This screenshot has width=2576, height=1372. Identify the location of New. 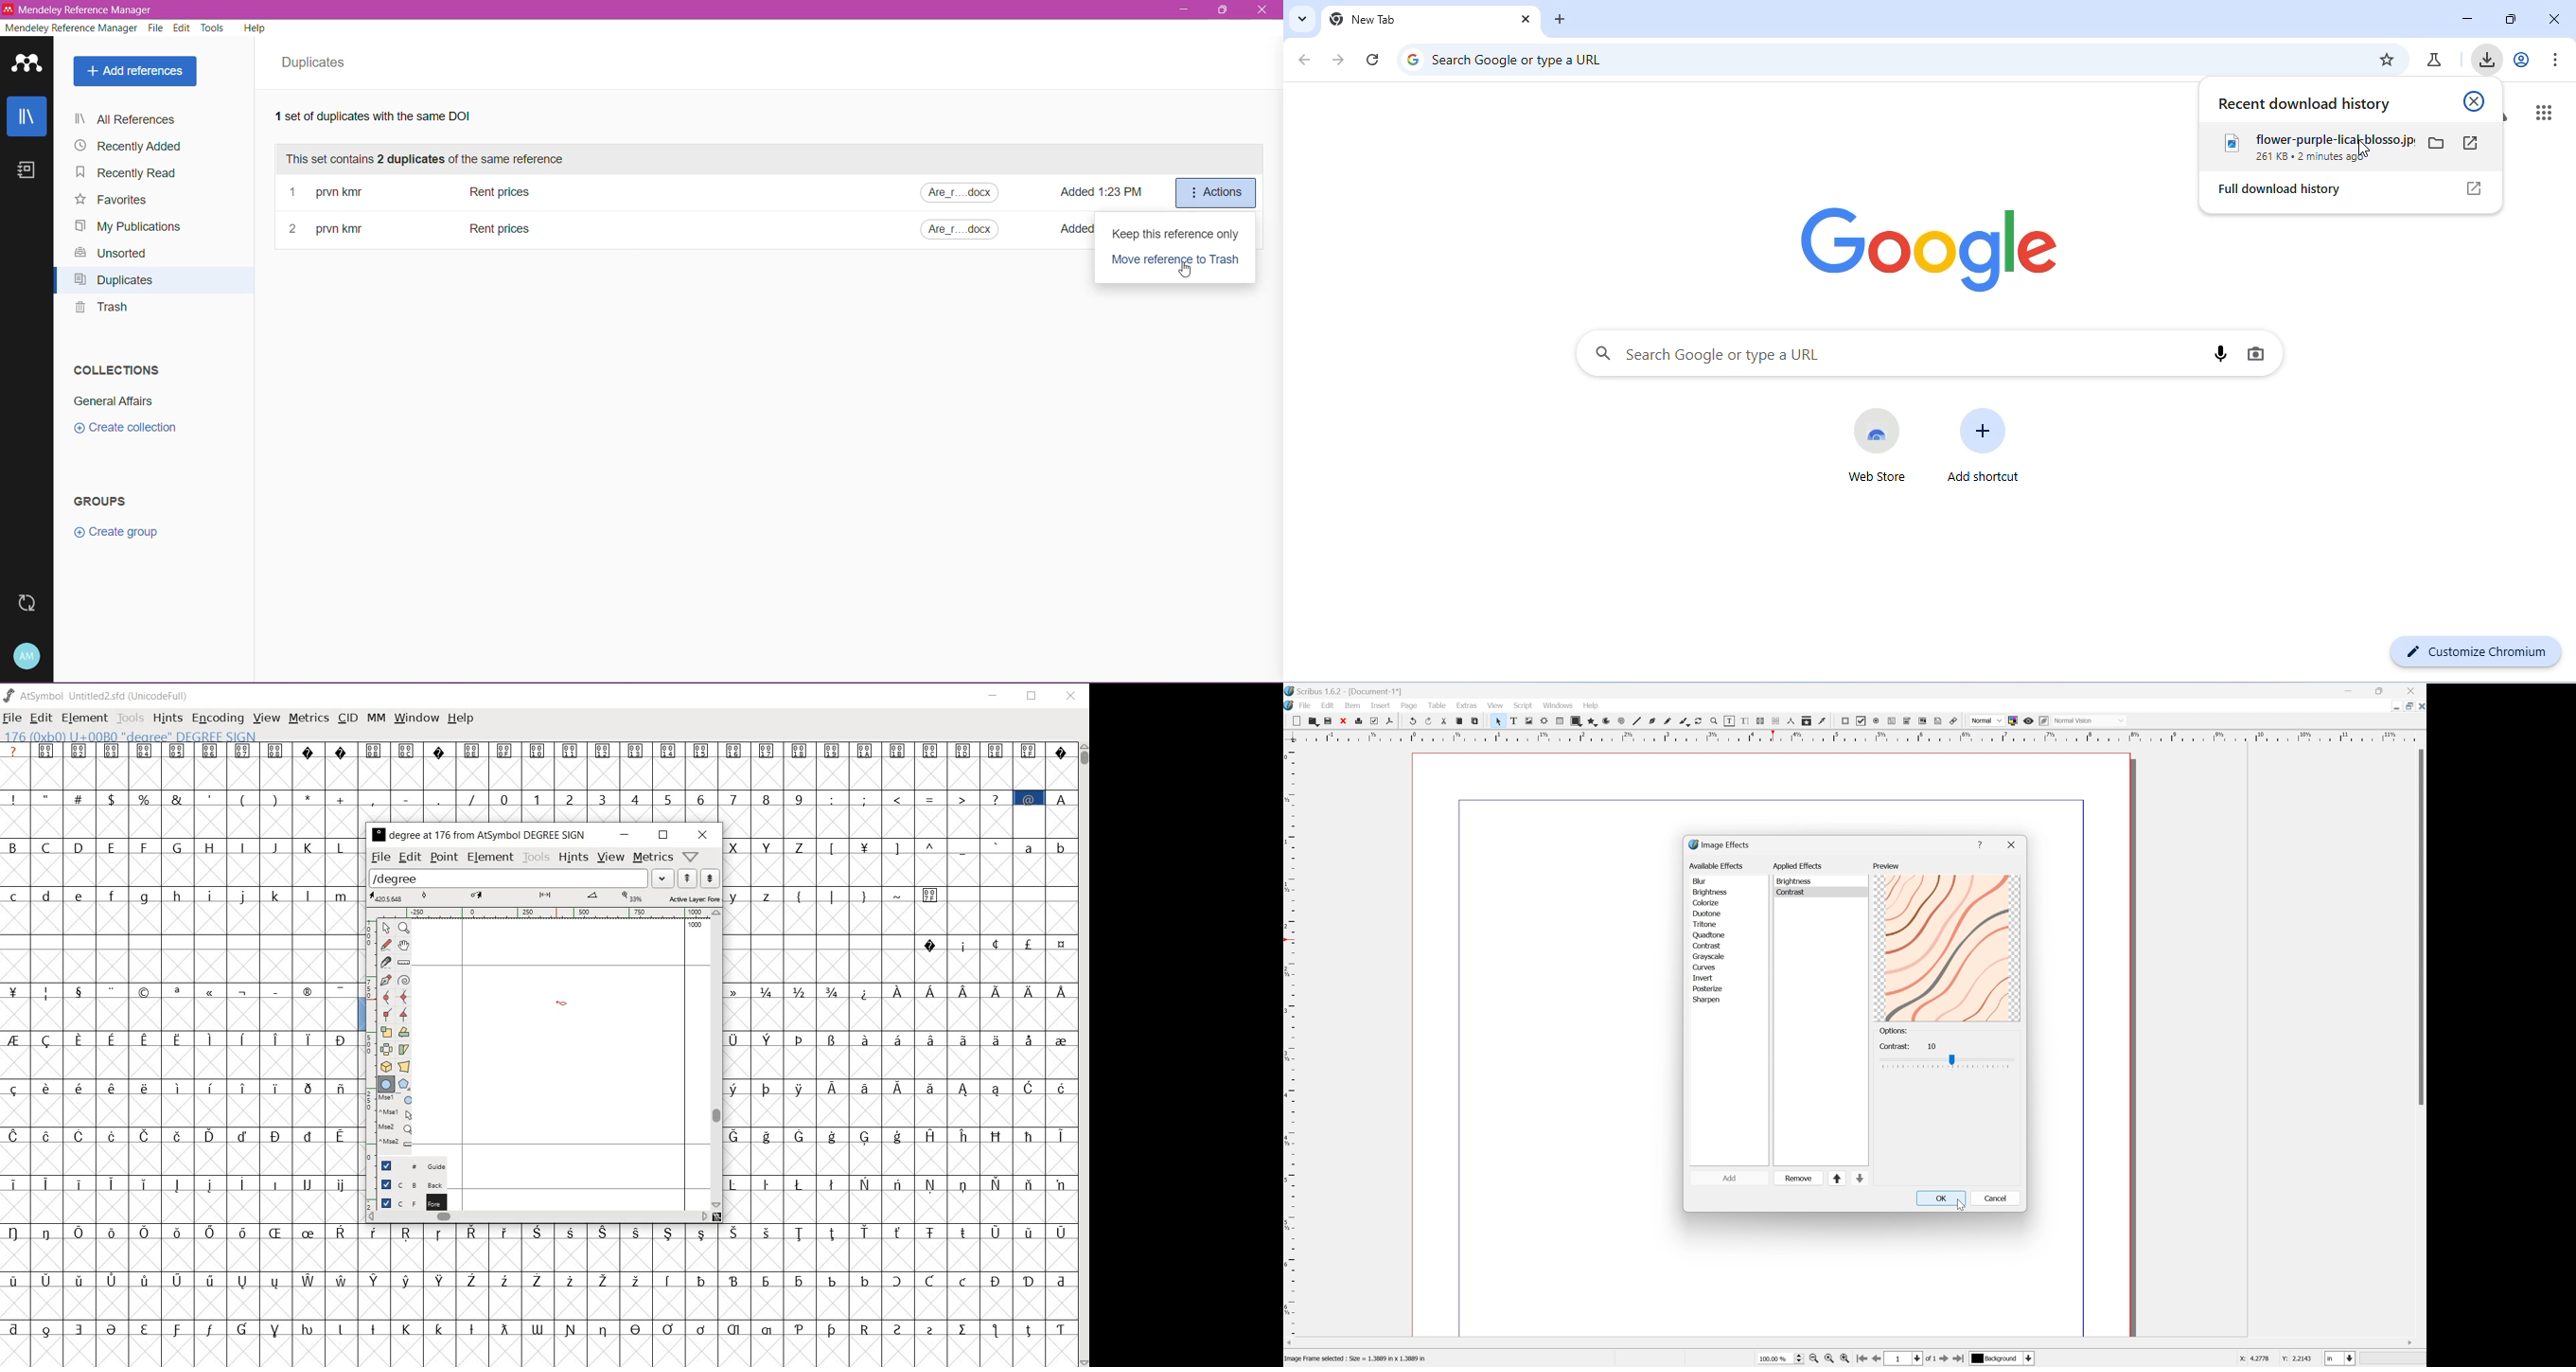
(1293, 720).